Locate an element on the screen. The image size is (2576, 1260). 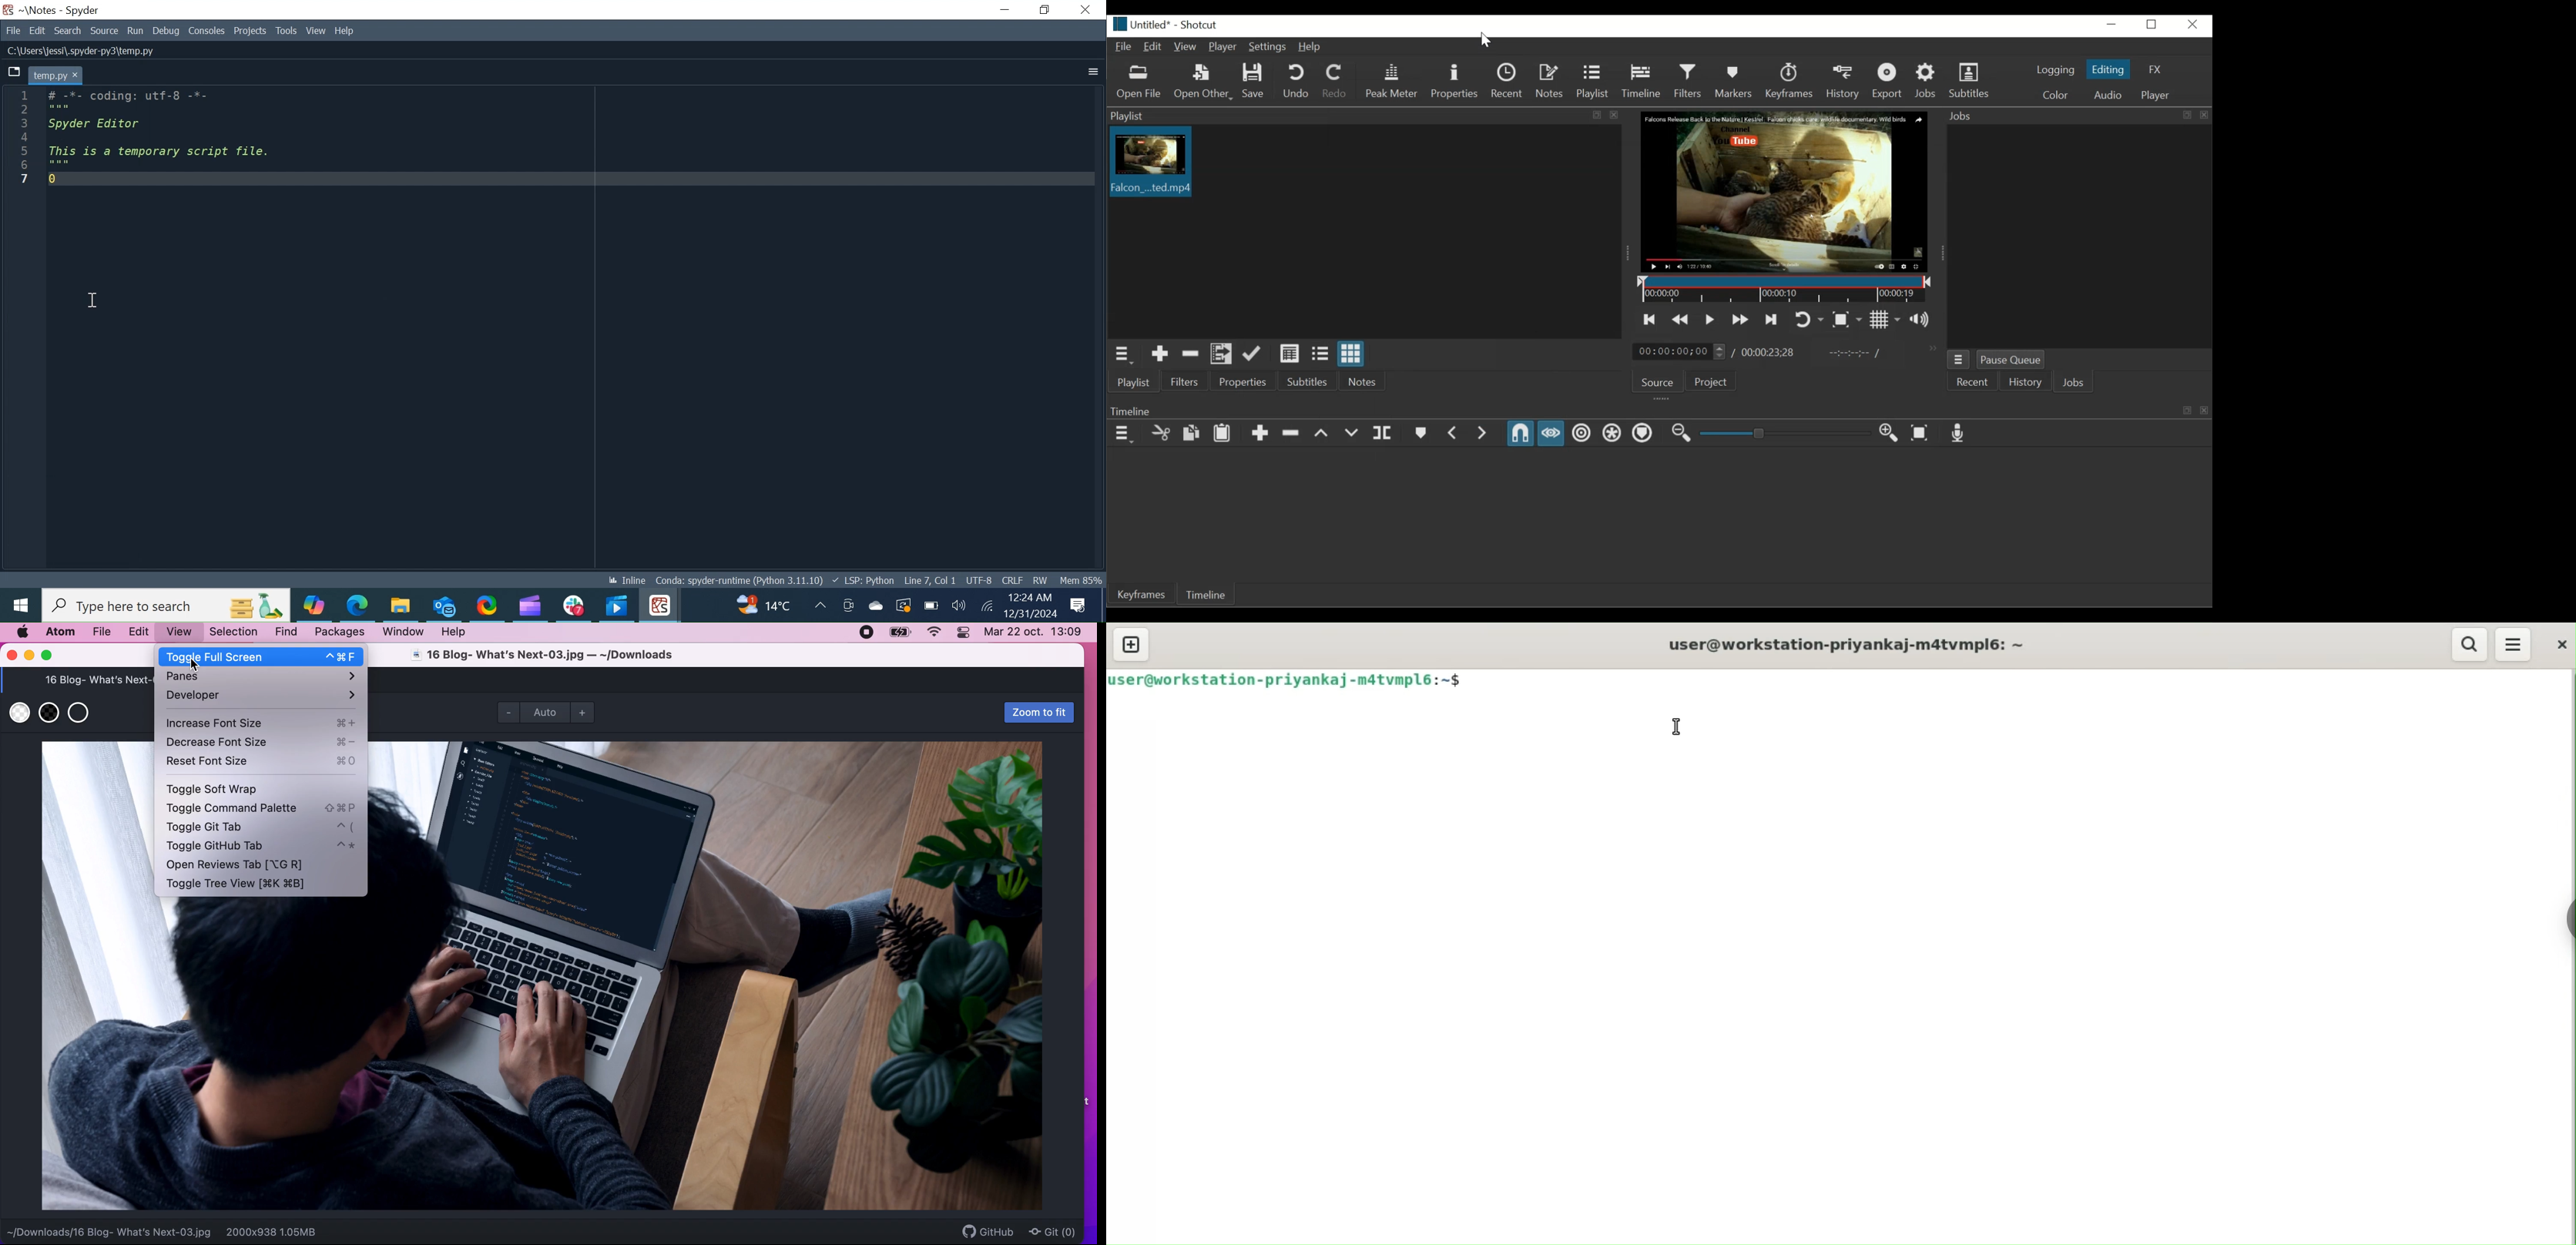
Restore is located at coordinates (1044, 10).